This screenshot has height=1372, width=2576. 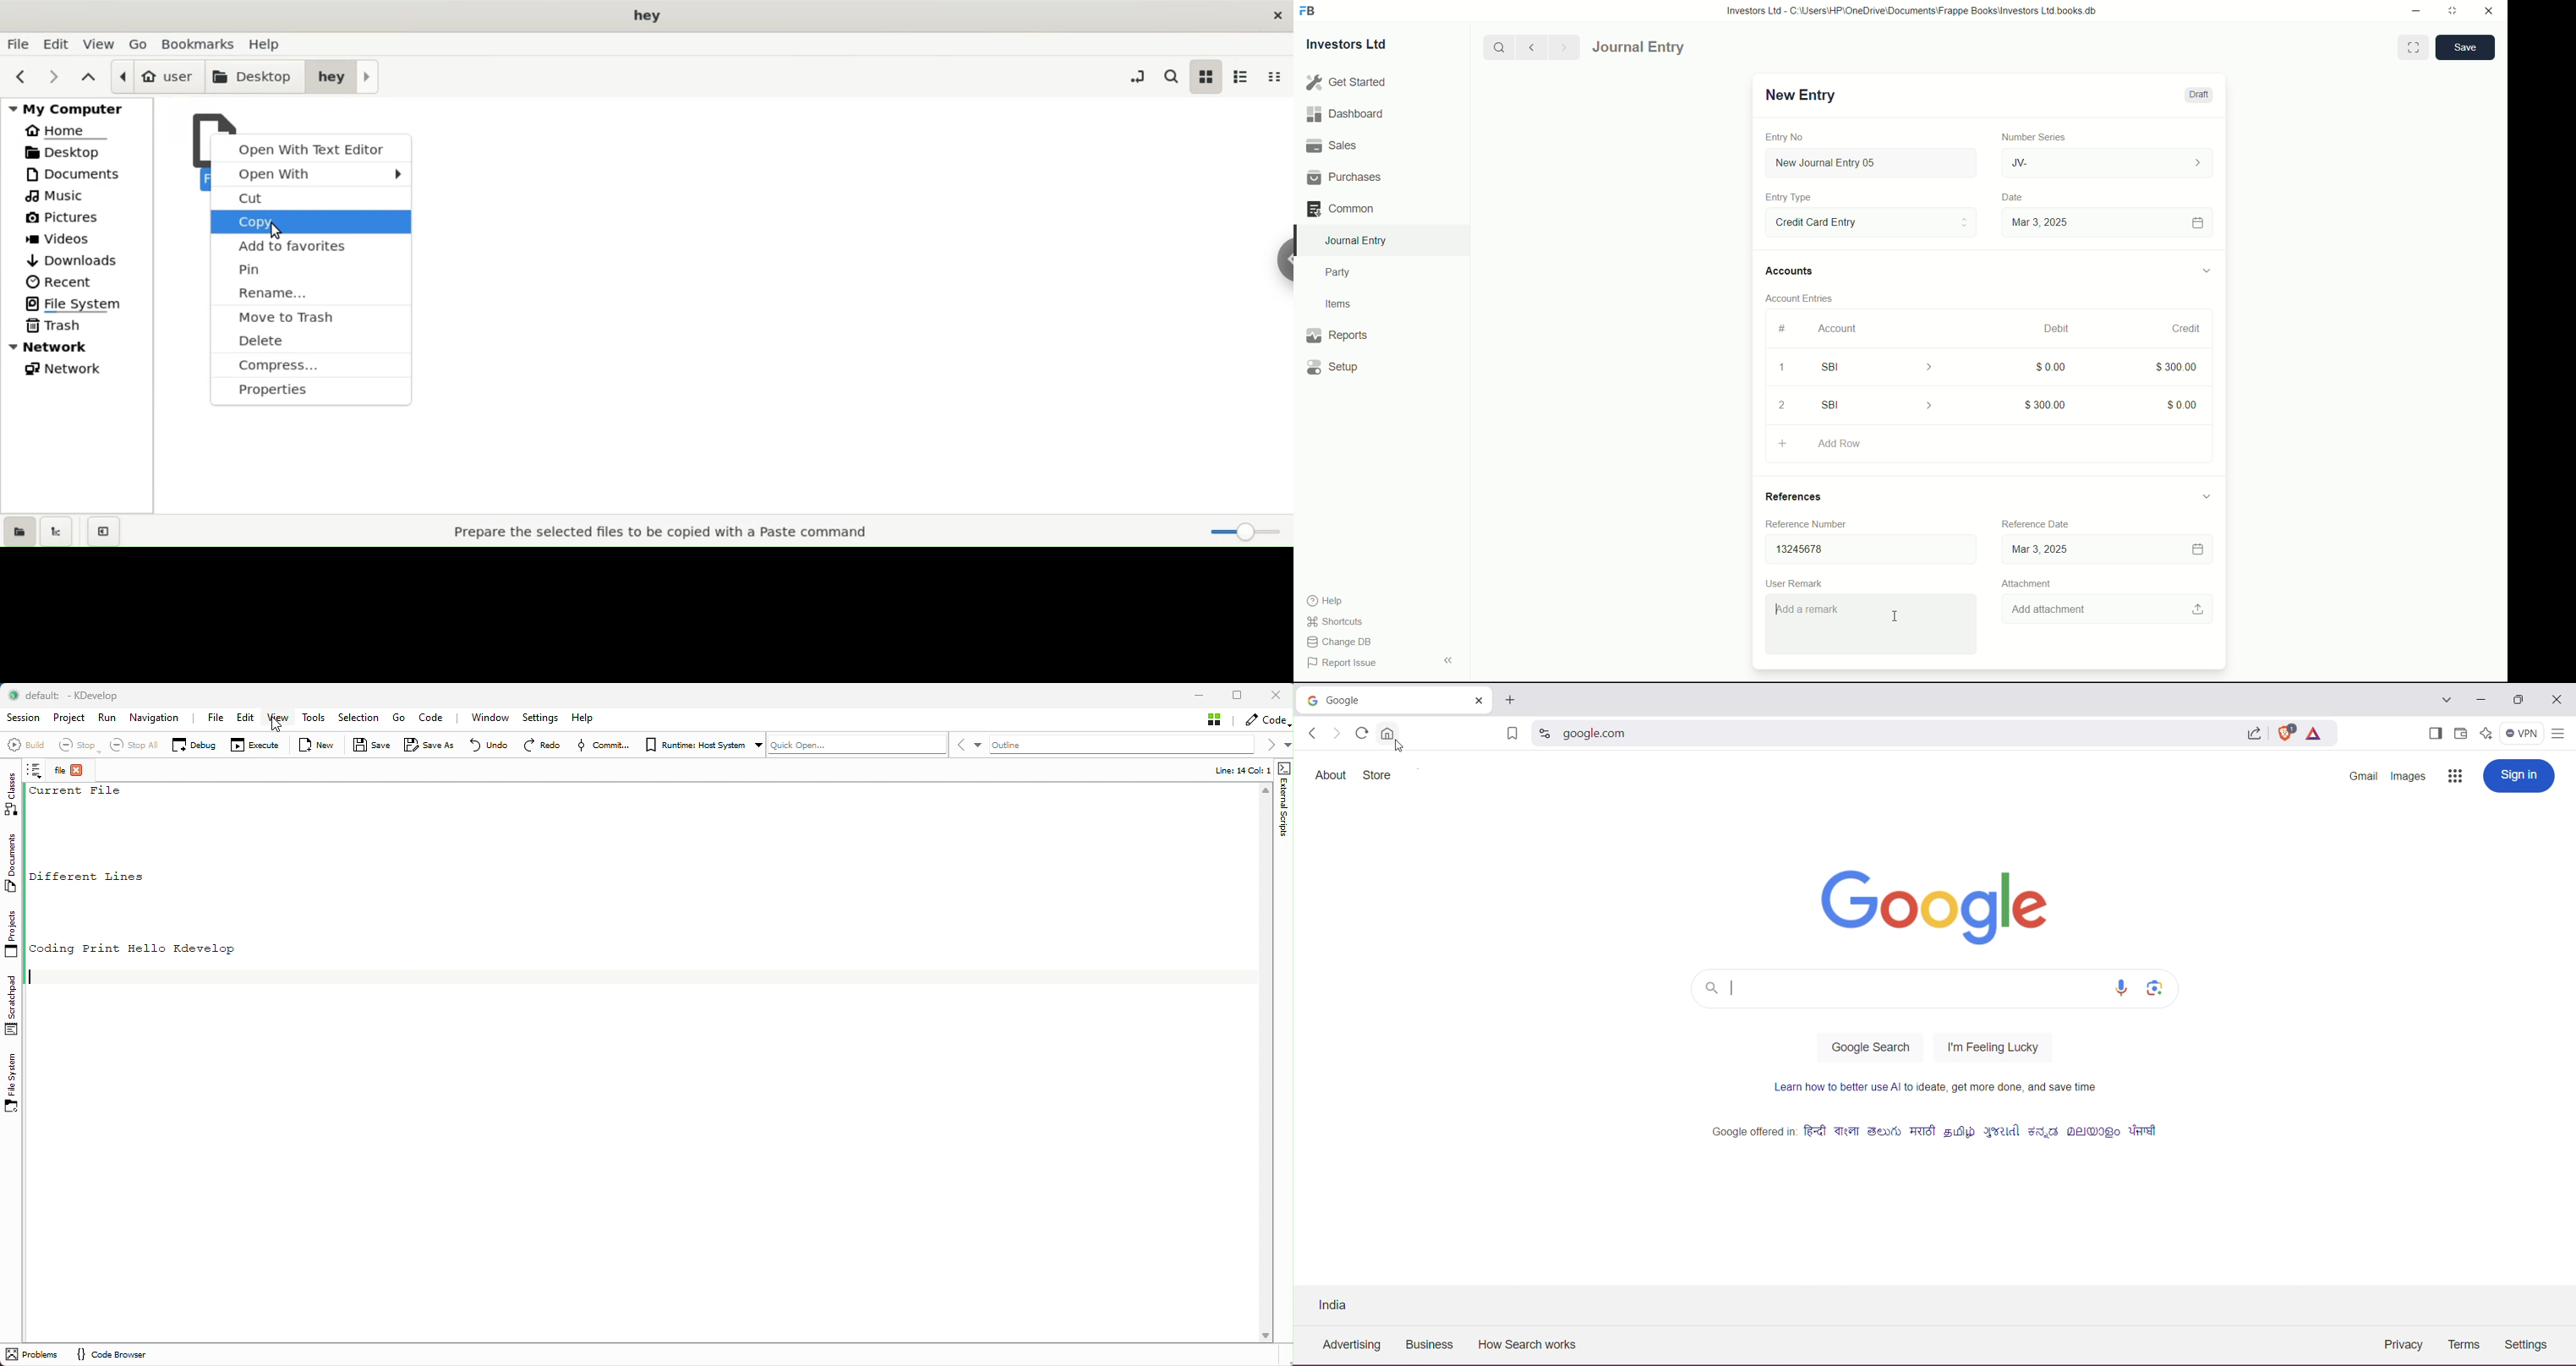 What do you see at coordinates (1894, 617) in the screenshot?
I see `cursor` at bounding box center [1894, 617].